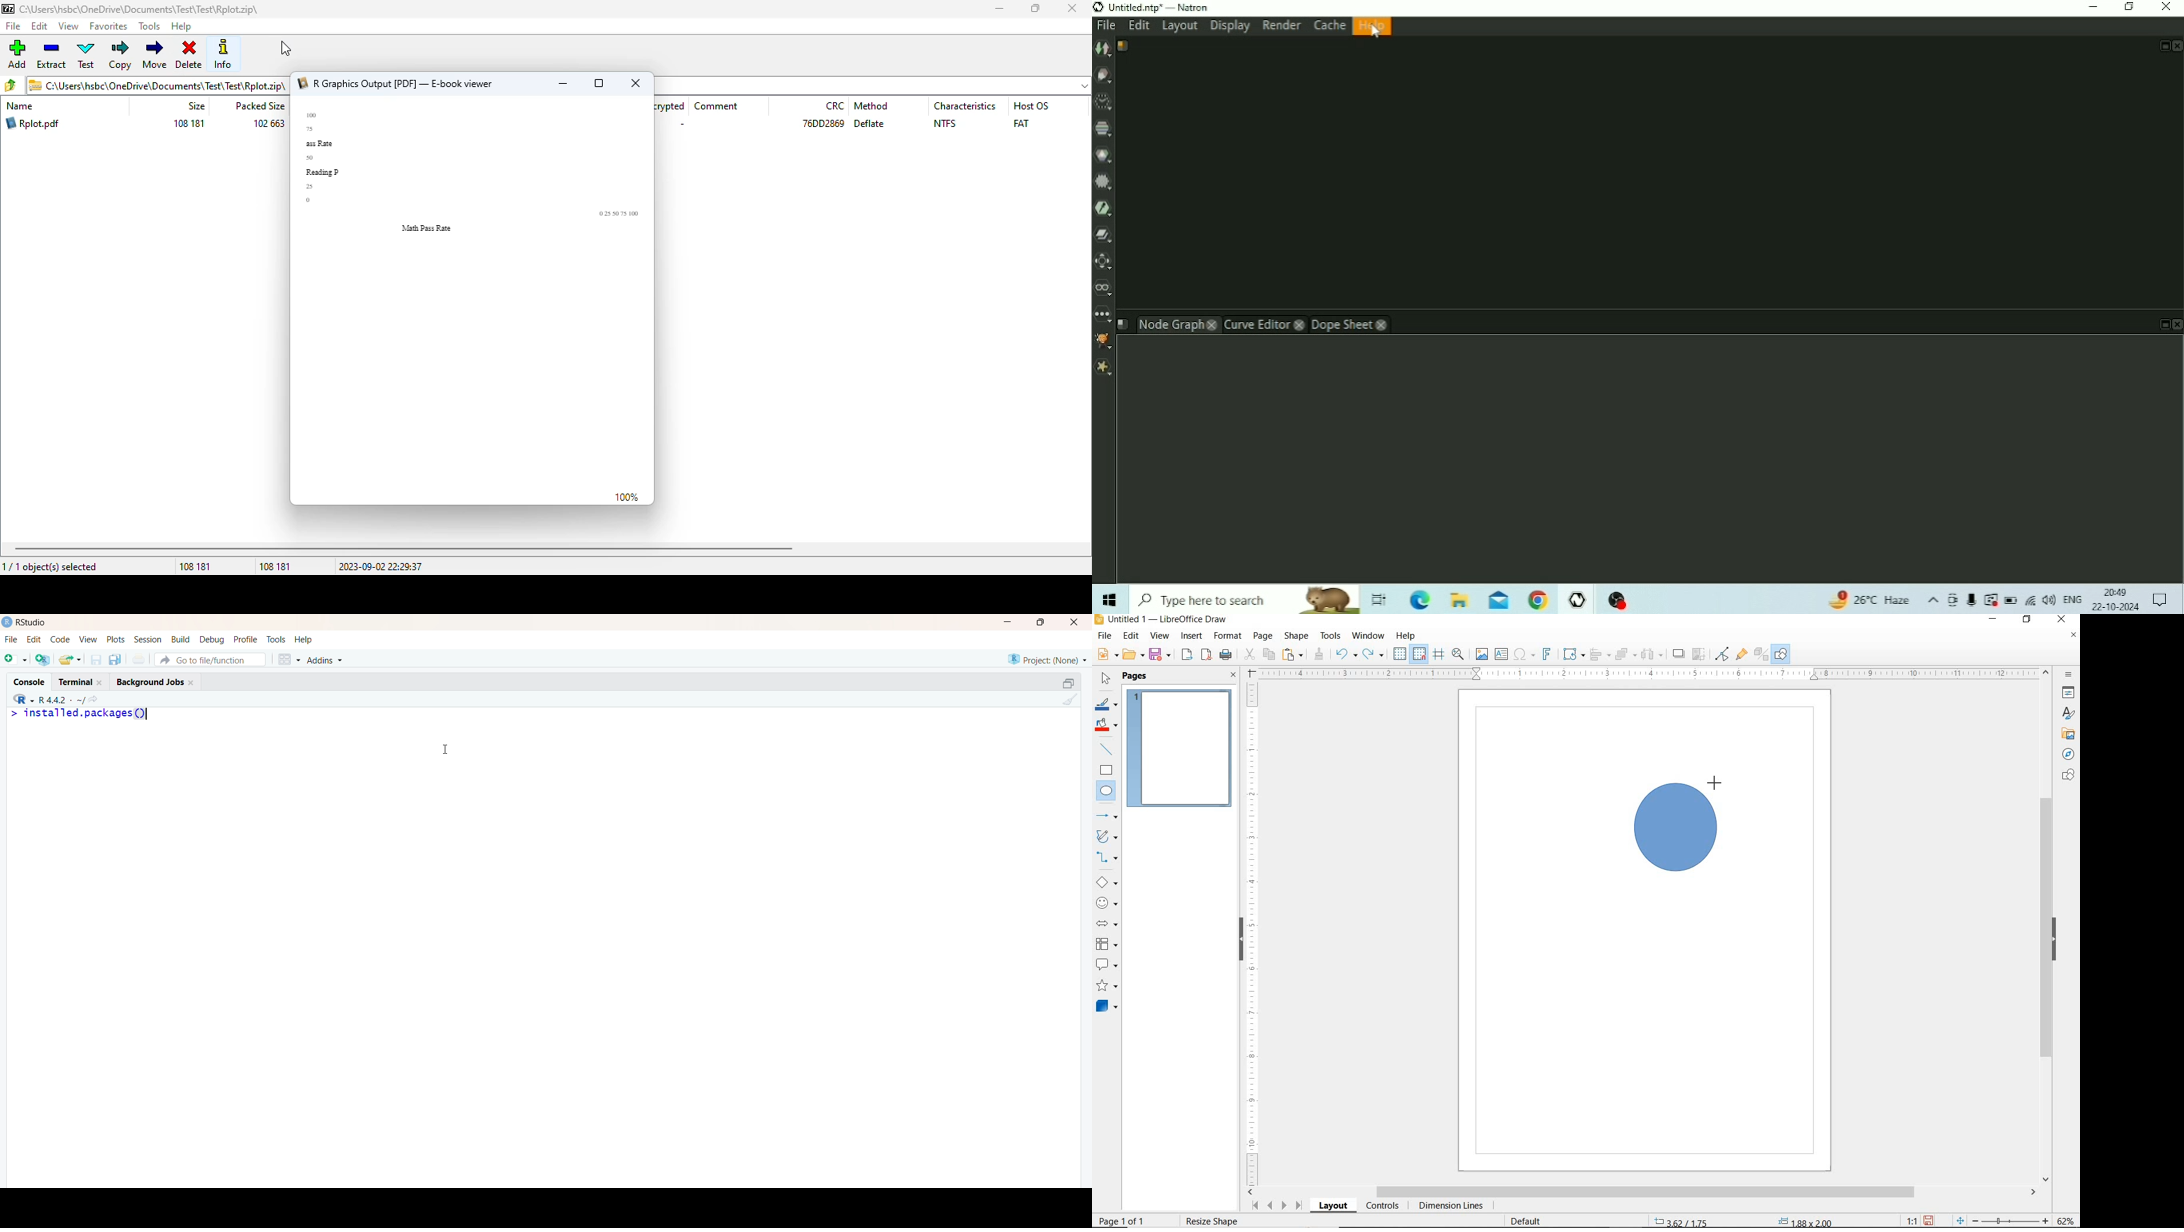  What do you see at coordinates (1482, 655) in the screenshot?
I see `INSERT IMAGE` at bounding box center [1482, 655].